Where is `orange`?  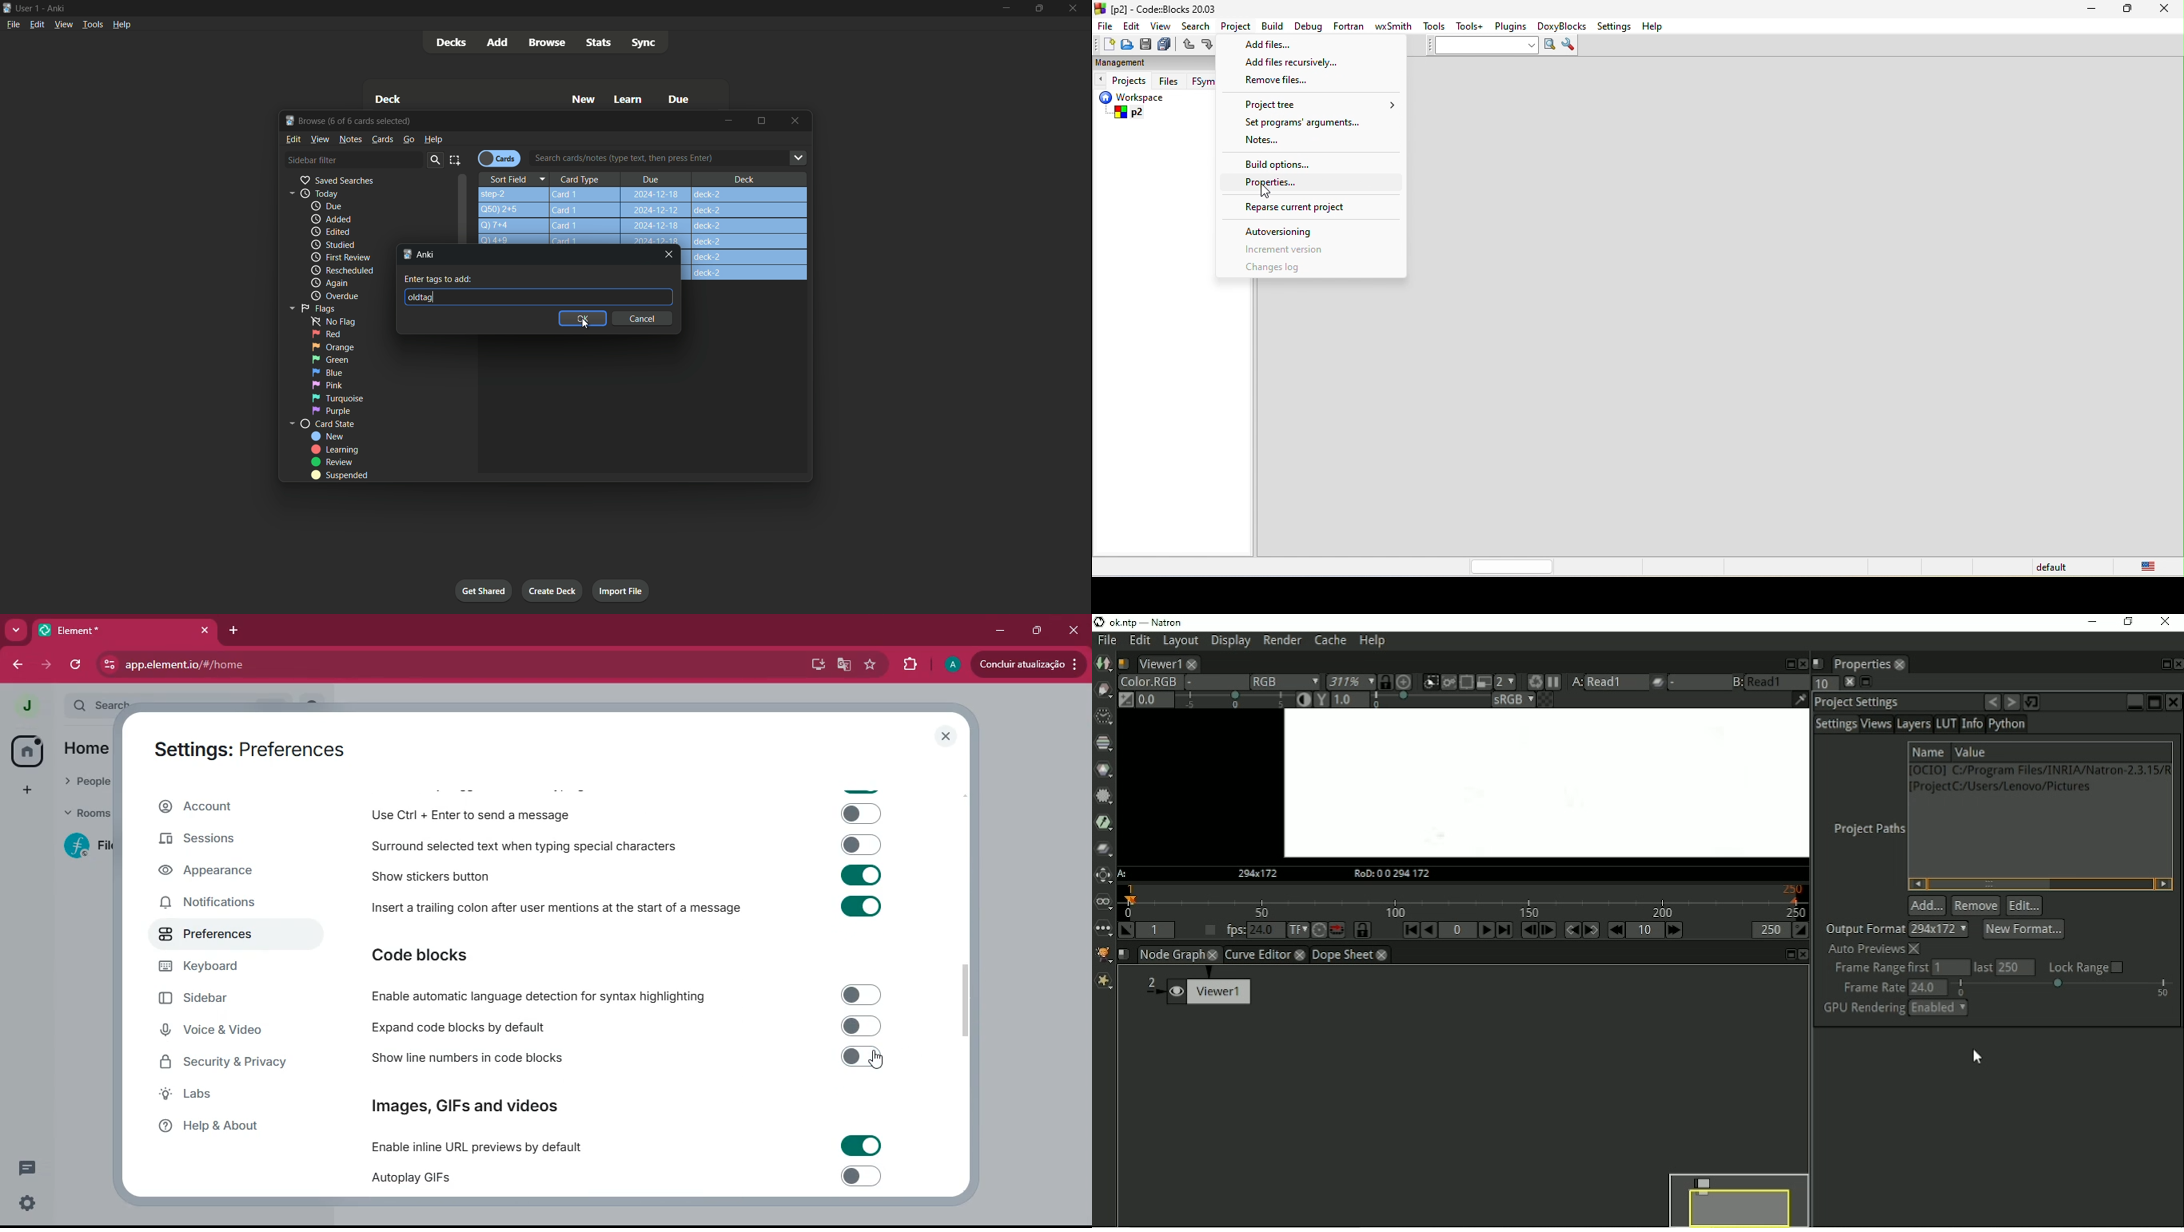 orange is located at coordinates (334, 346).